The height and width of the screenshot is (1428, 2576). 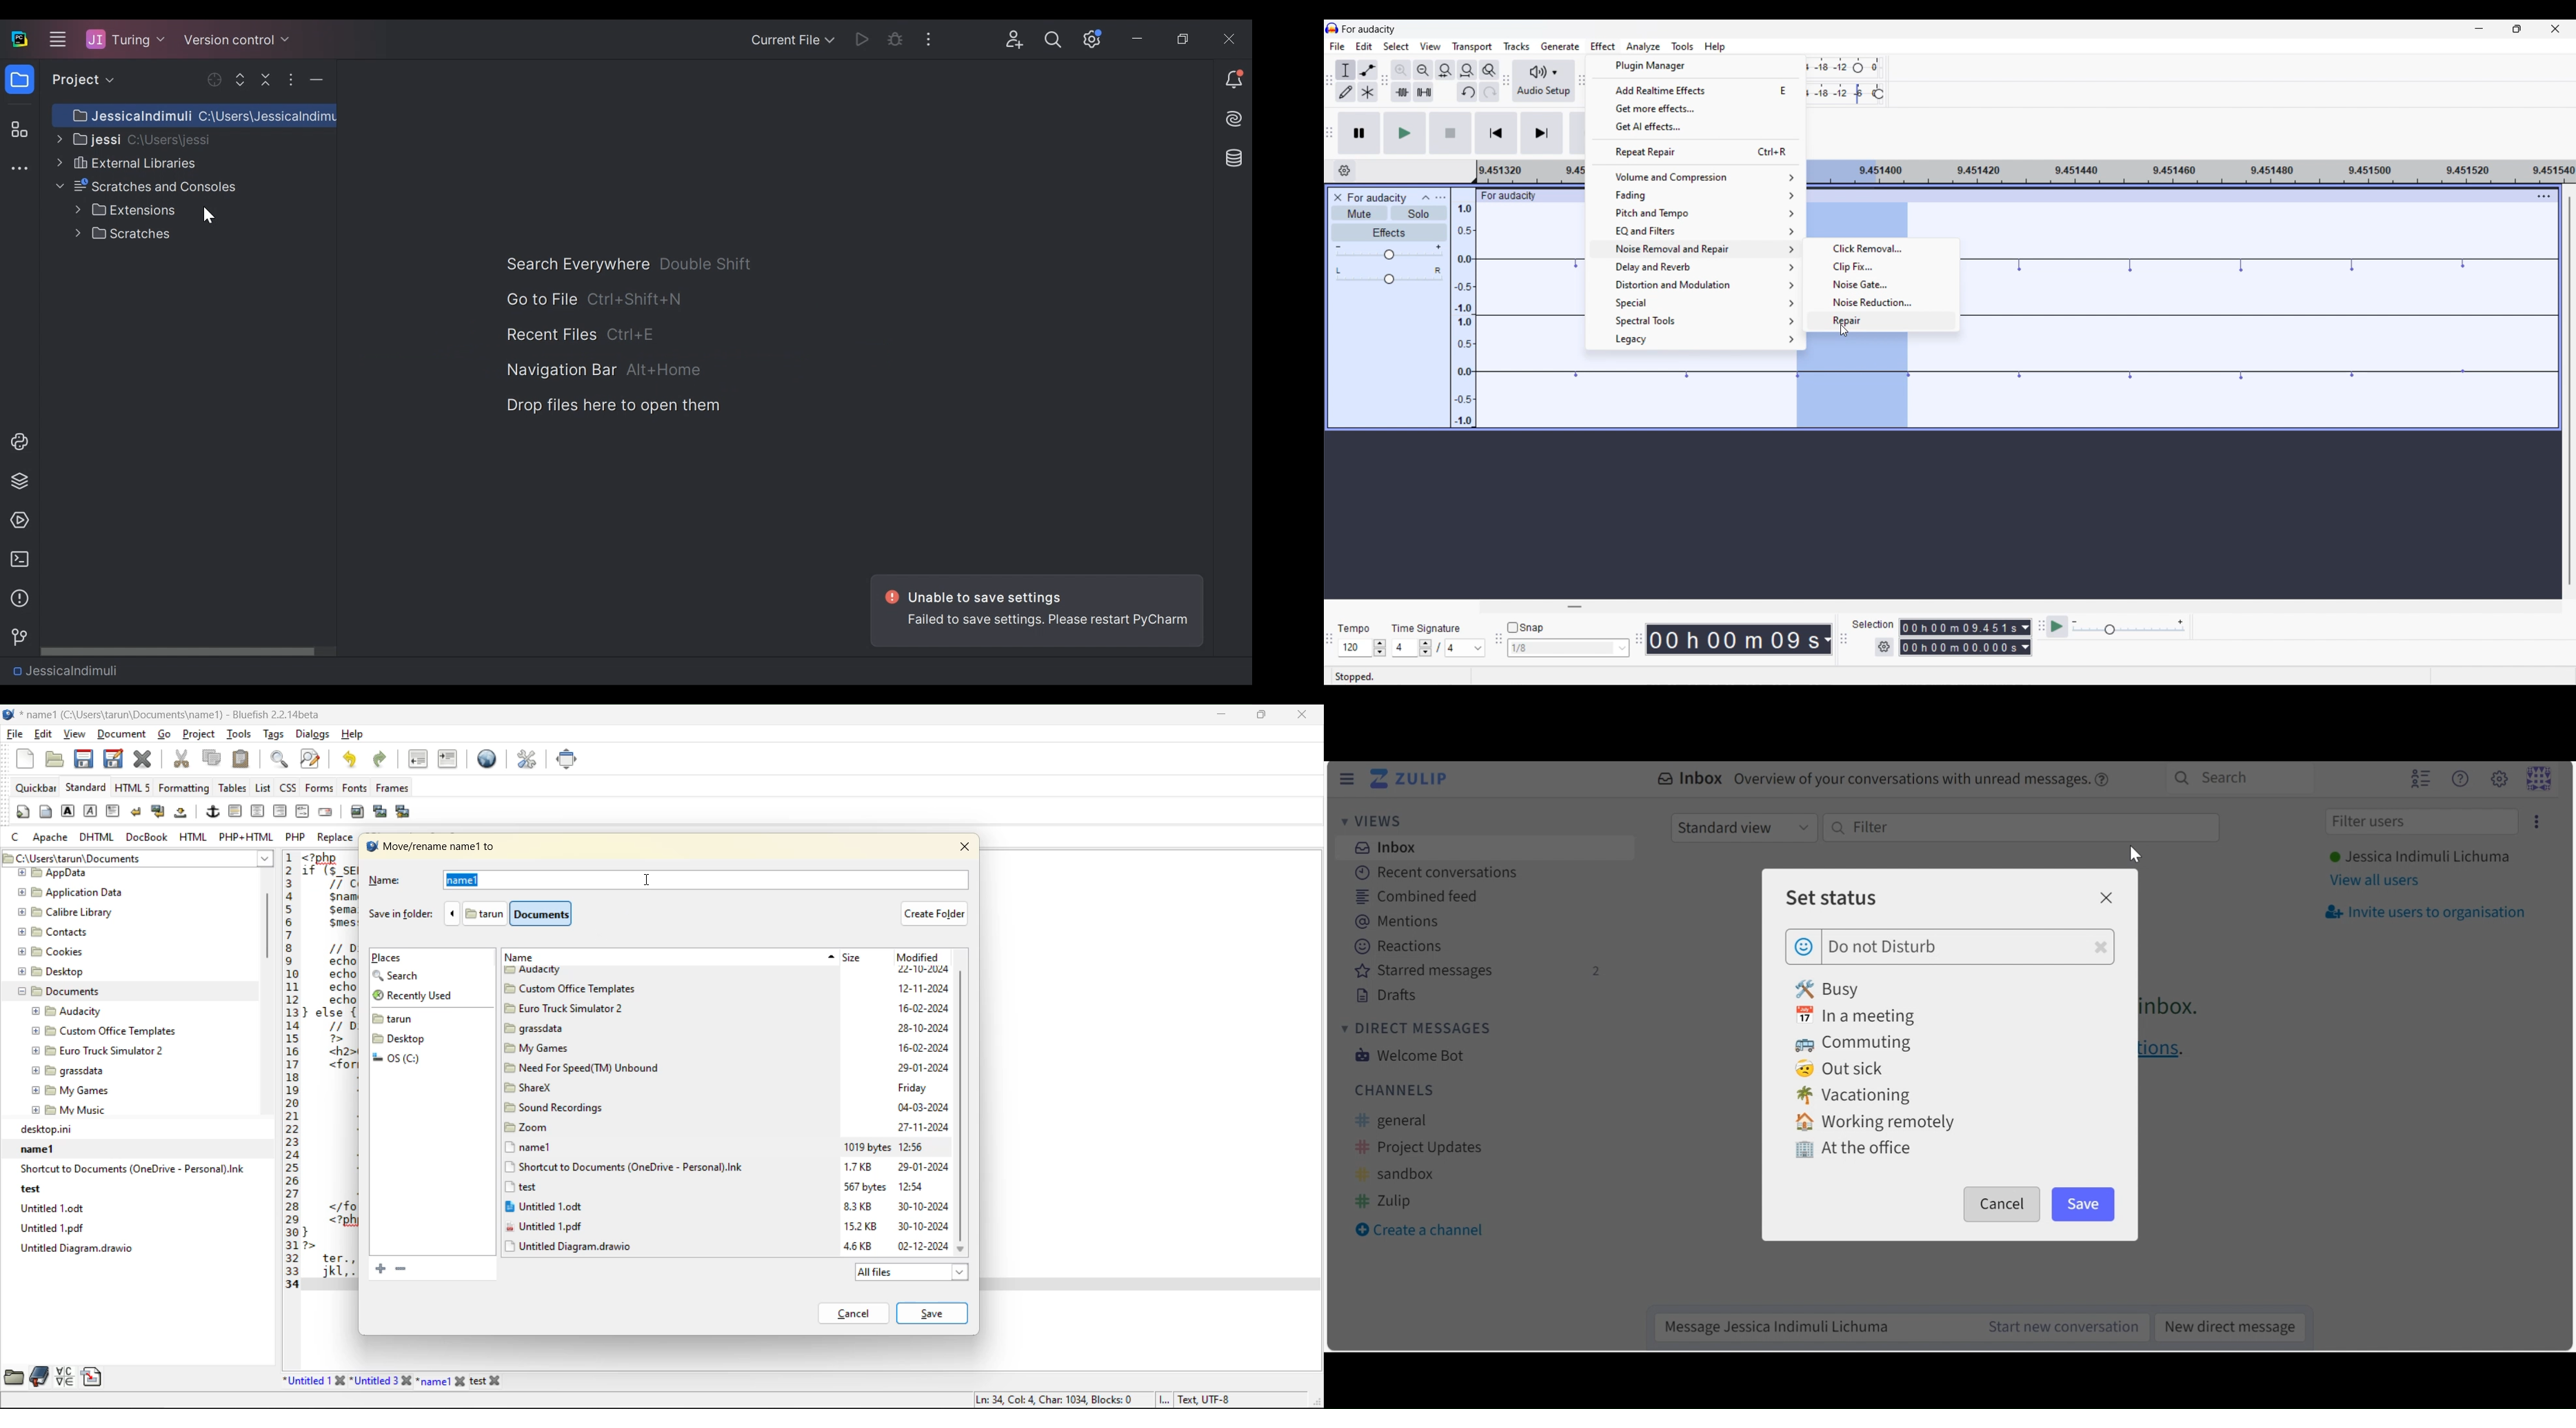 What do you see at coordinates (577, 264) in the screenshot?
I see `Search Everywhere` at bounding box center [577, 264].